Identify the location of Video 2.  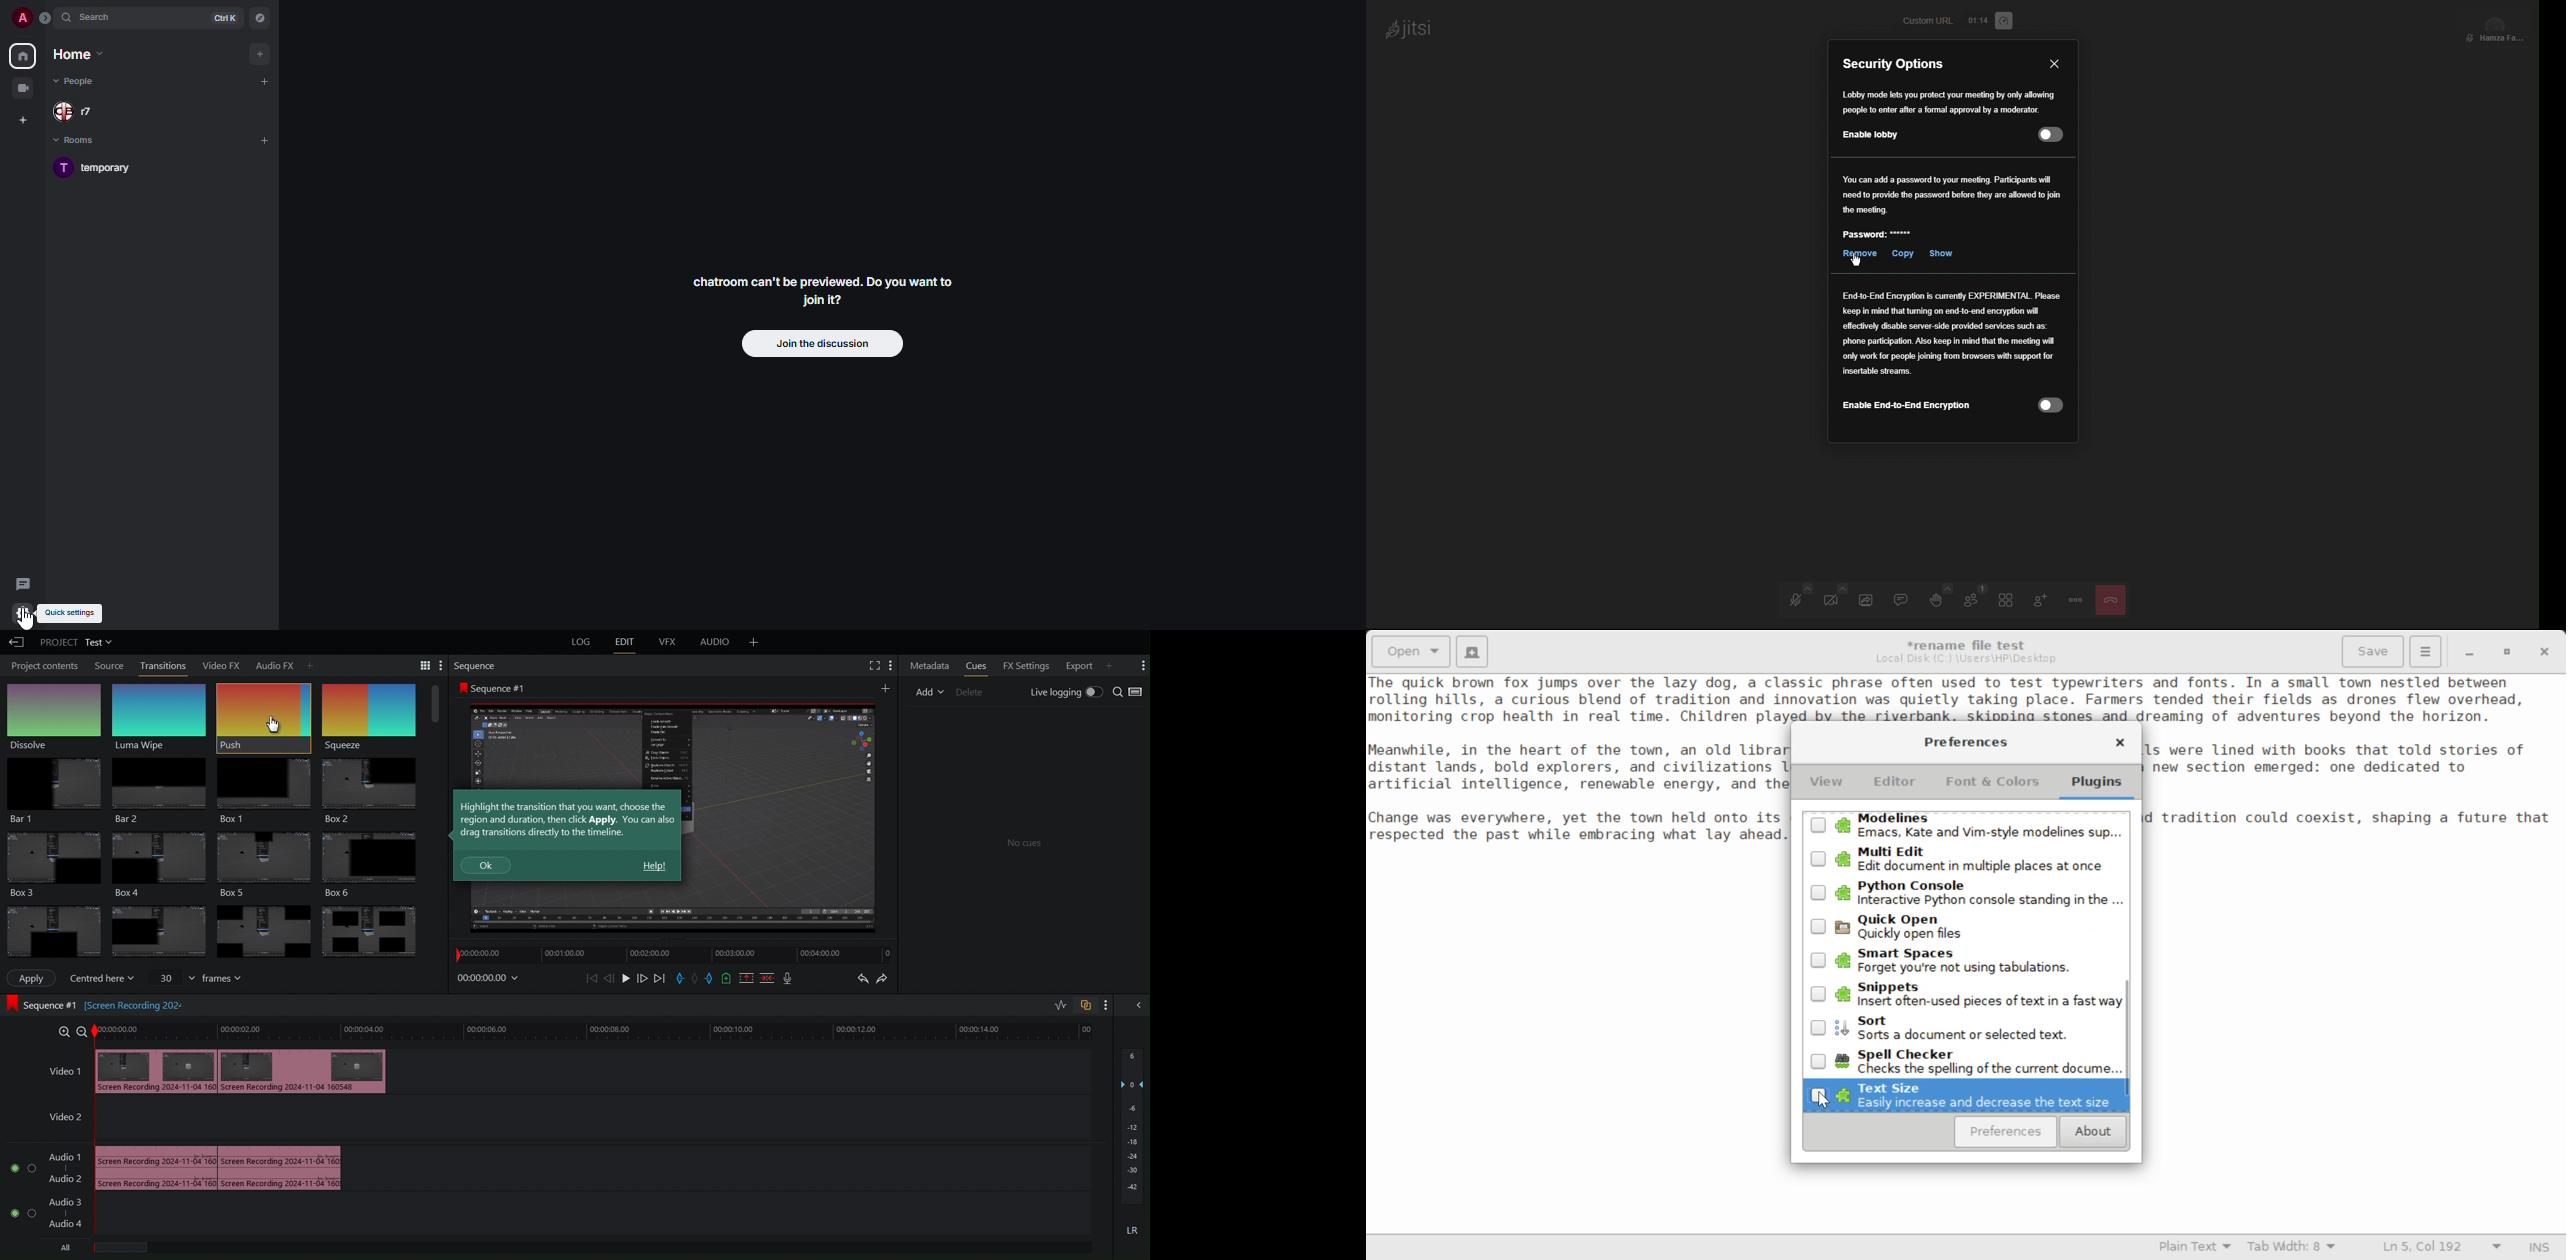
(61, 1119).